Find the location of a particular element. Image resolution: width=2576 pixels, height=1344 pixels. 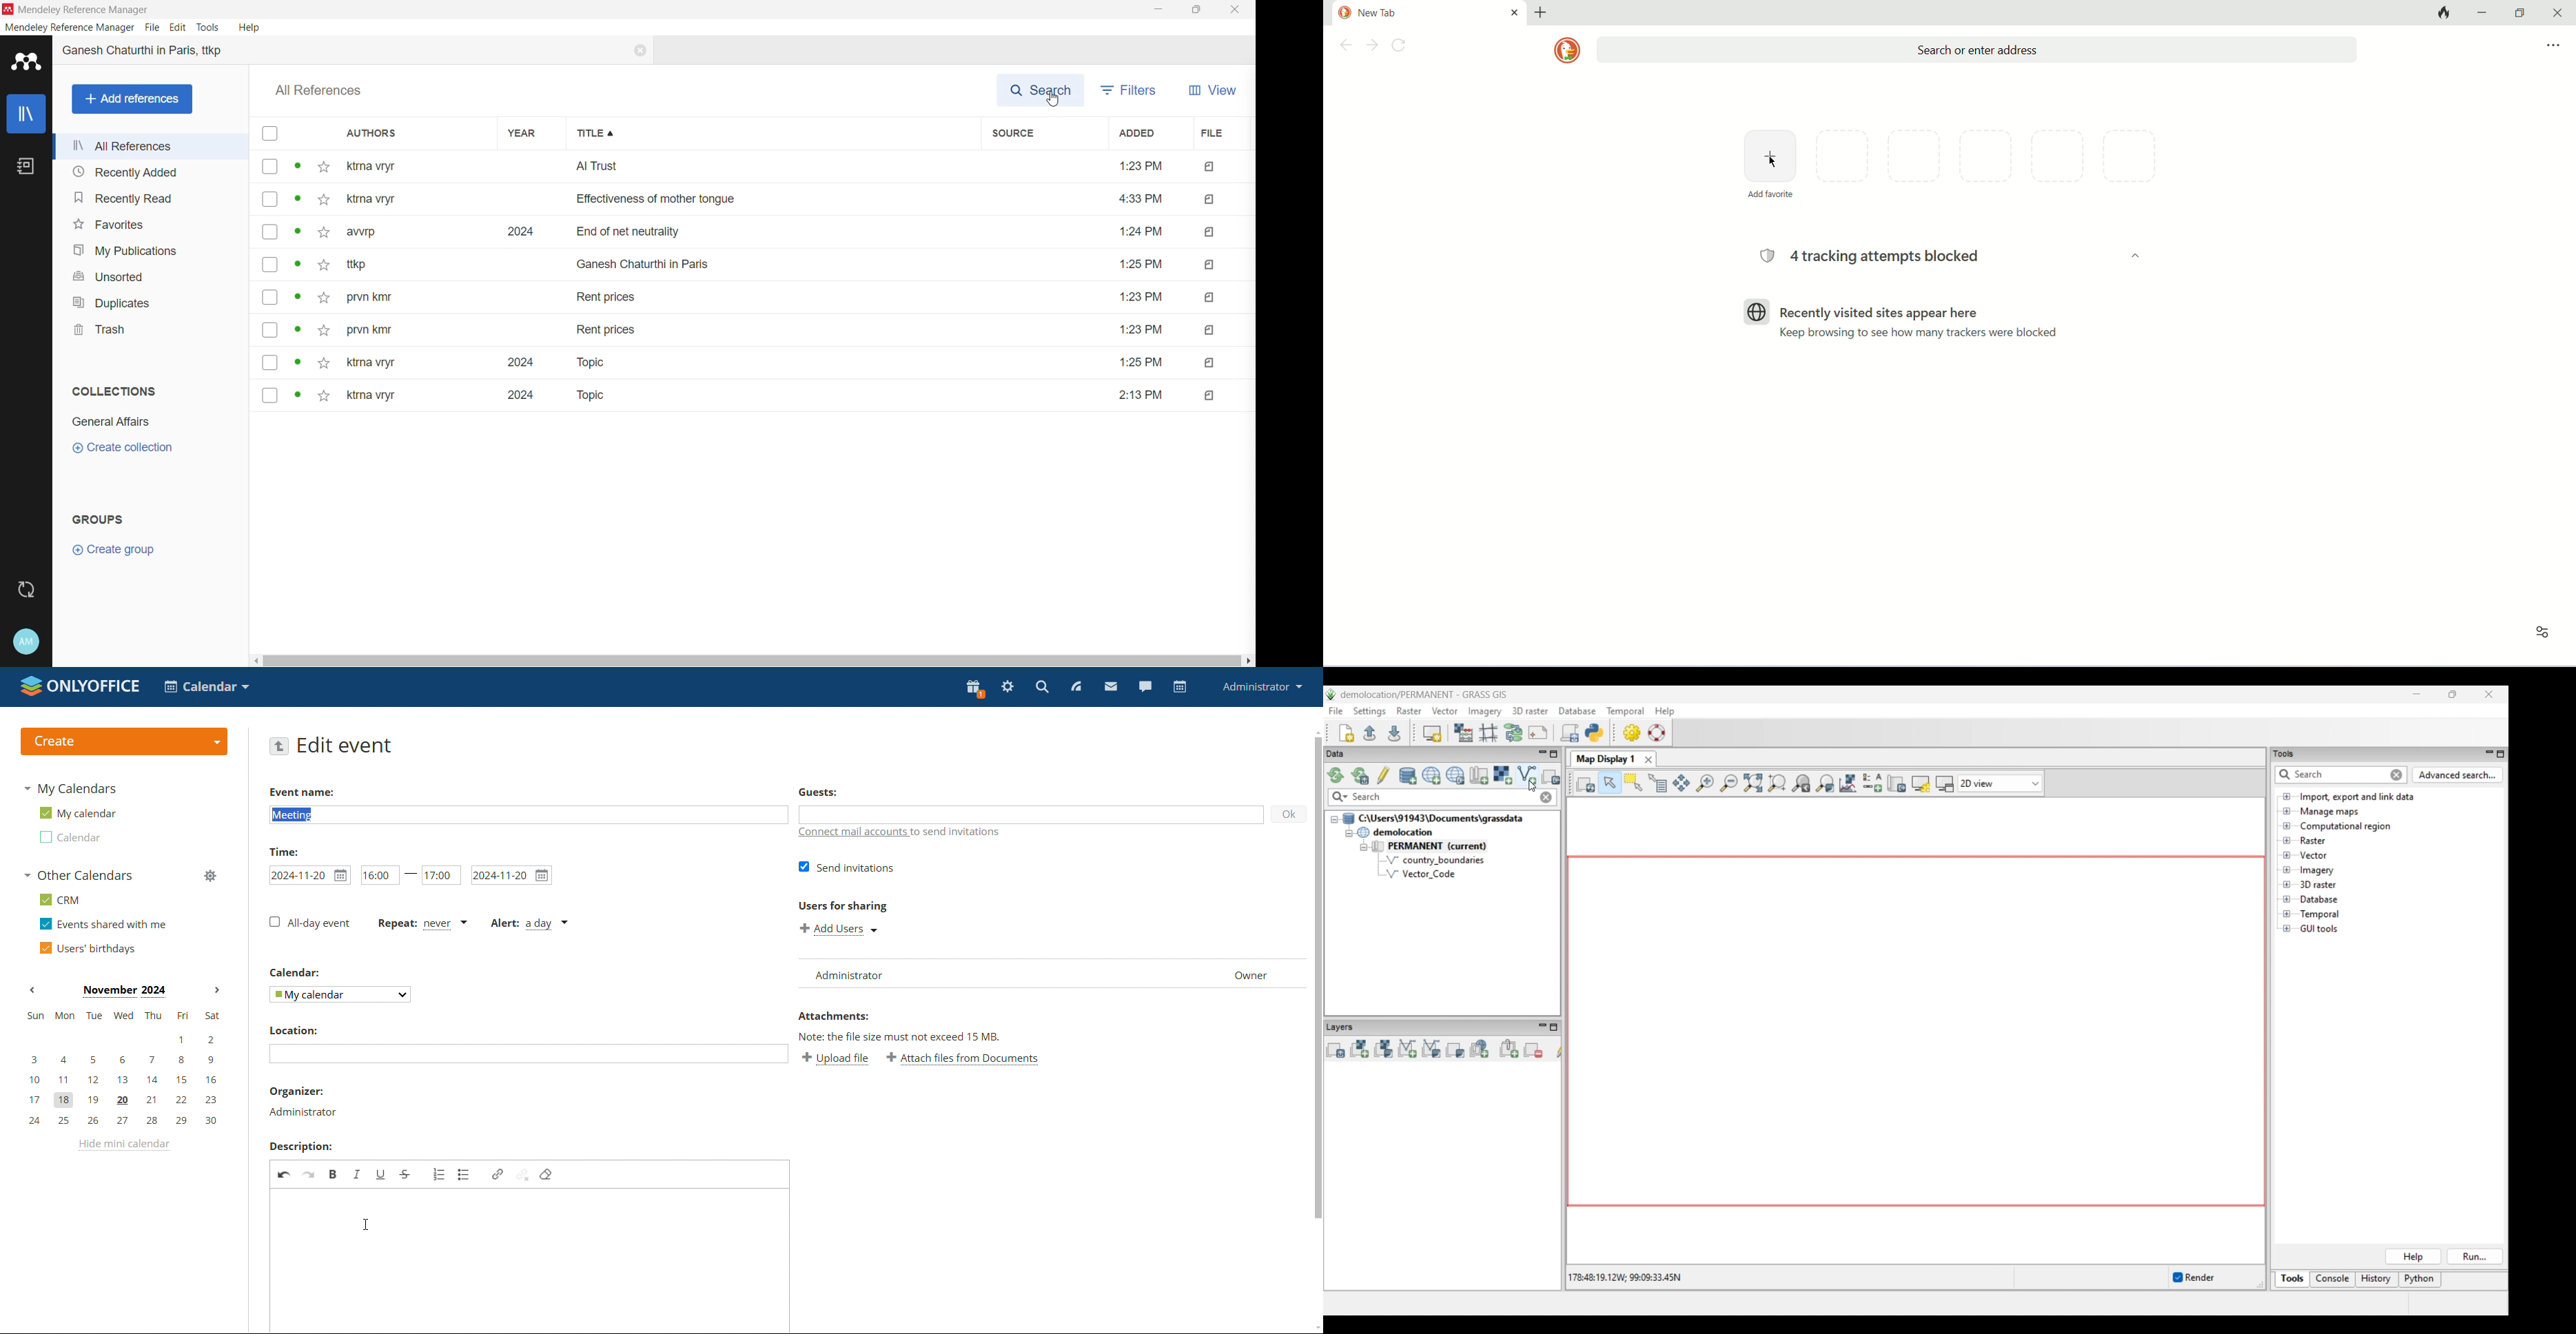

r ttkp Ganesh Chaturthi in Paris 1:25 PM is located at coordinates (755, 264).